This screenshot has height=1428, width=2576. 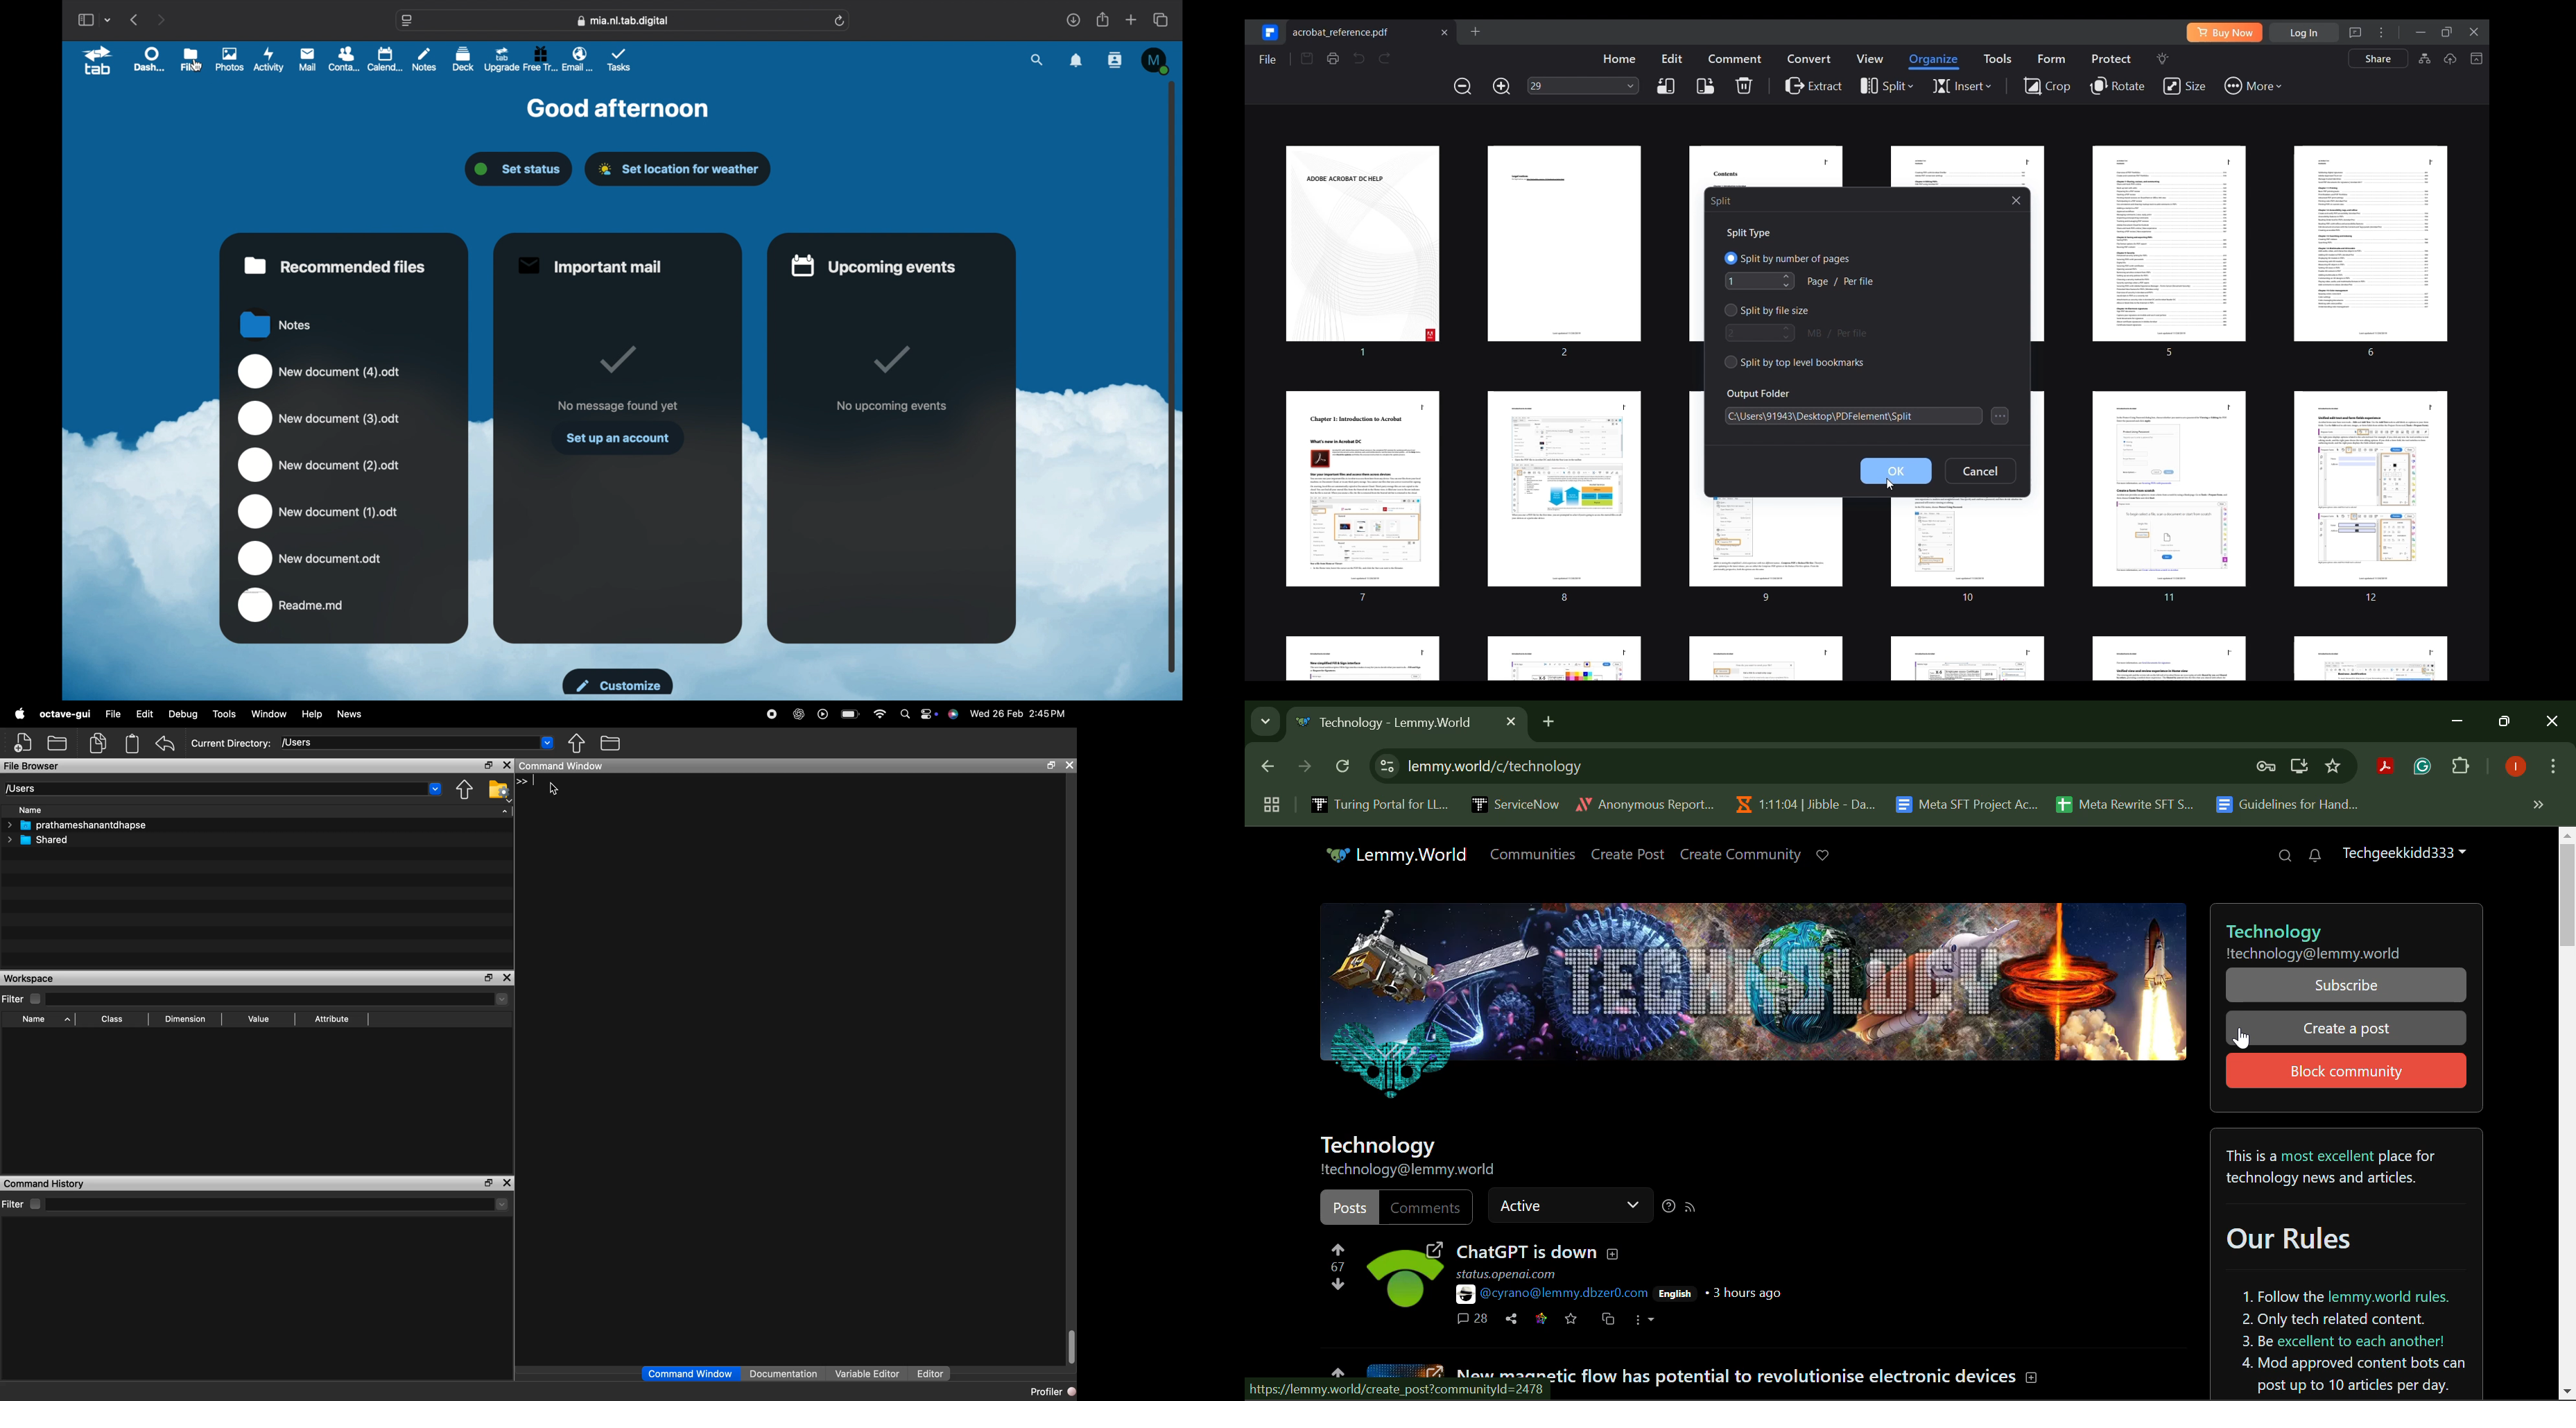 I want to click on Community Address, so click(x=1411, y=1171).